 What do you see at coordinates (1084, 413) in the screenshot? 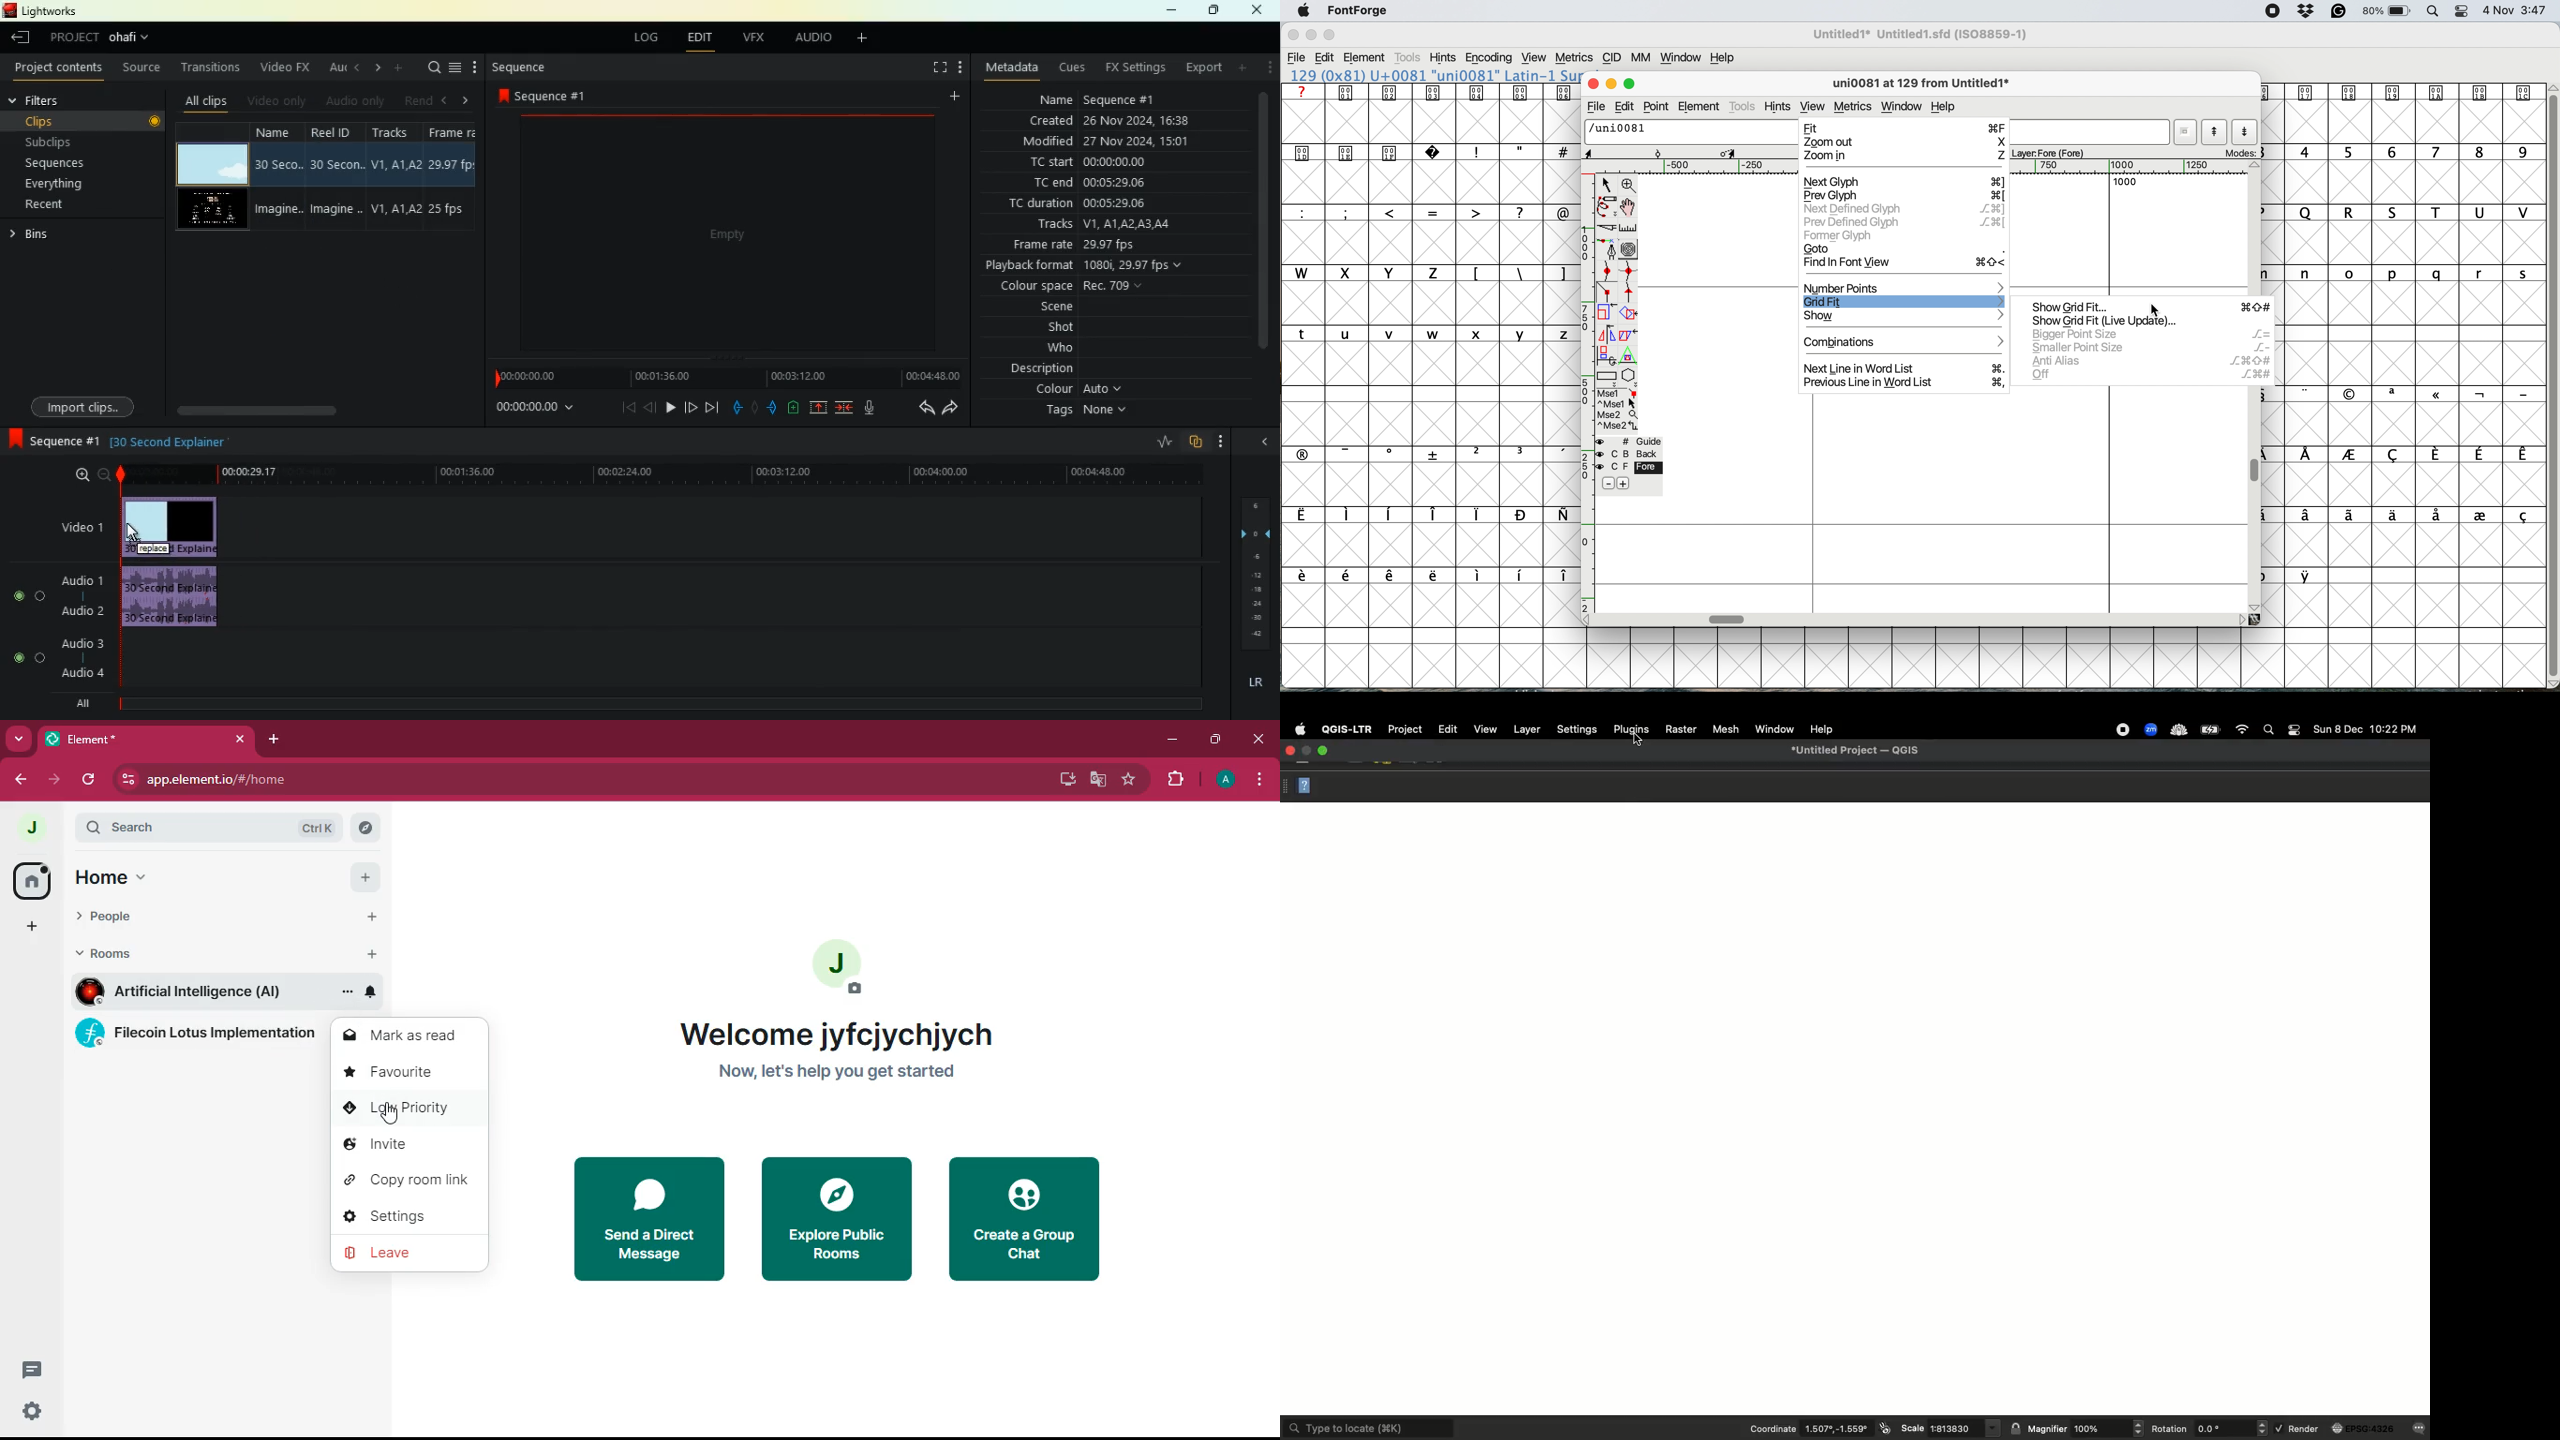
I see `tags none` at bounding box center [1084, 413].